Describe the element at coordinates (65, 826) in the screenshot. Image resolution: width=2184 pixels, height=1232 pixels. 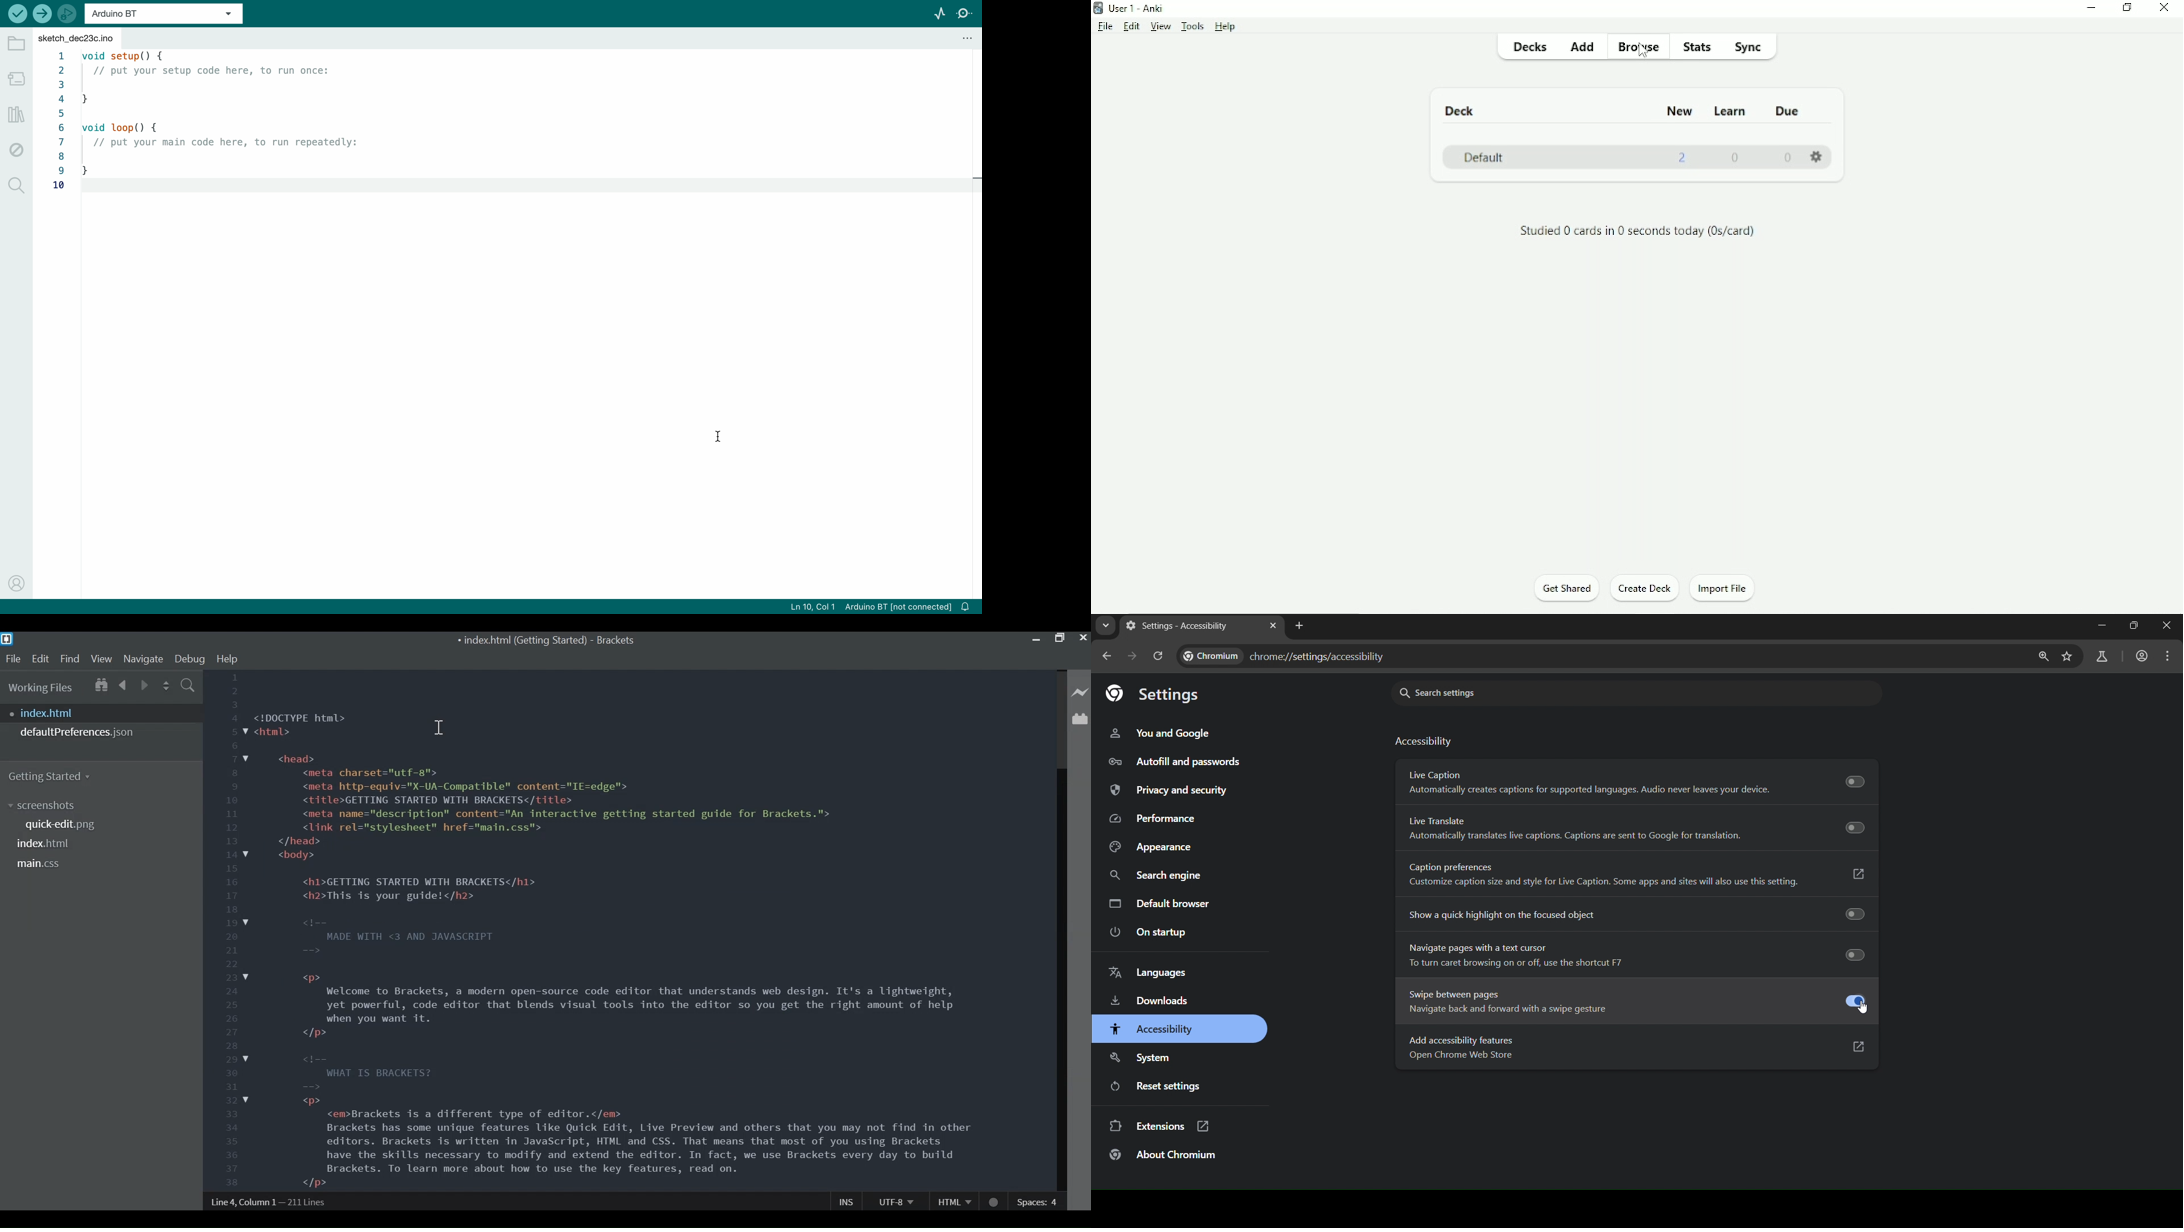
I see `quick-edit.png` at that location.